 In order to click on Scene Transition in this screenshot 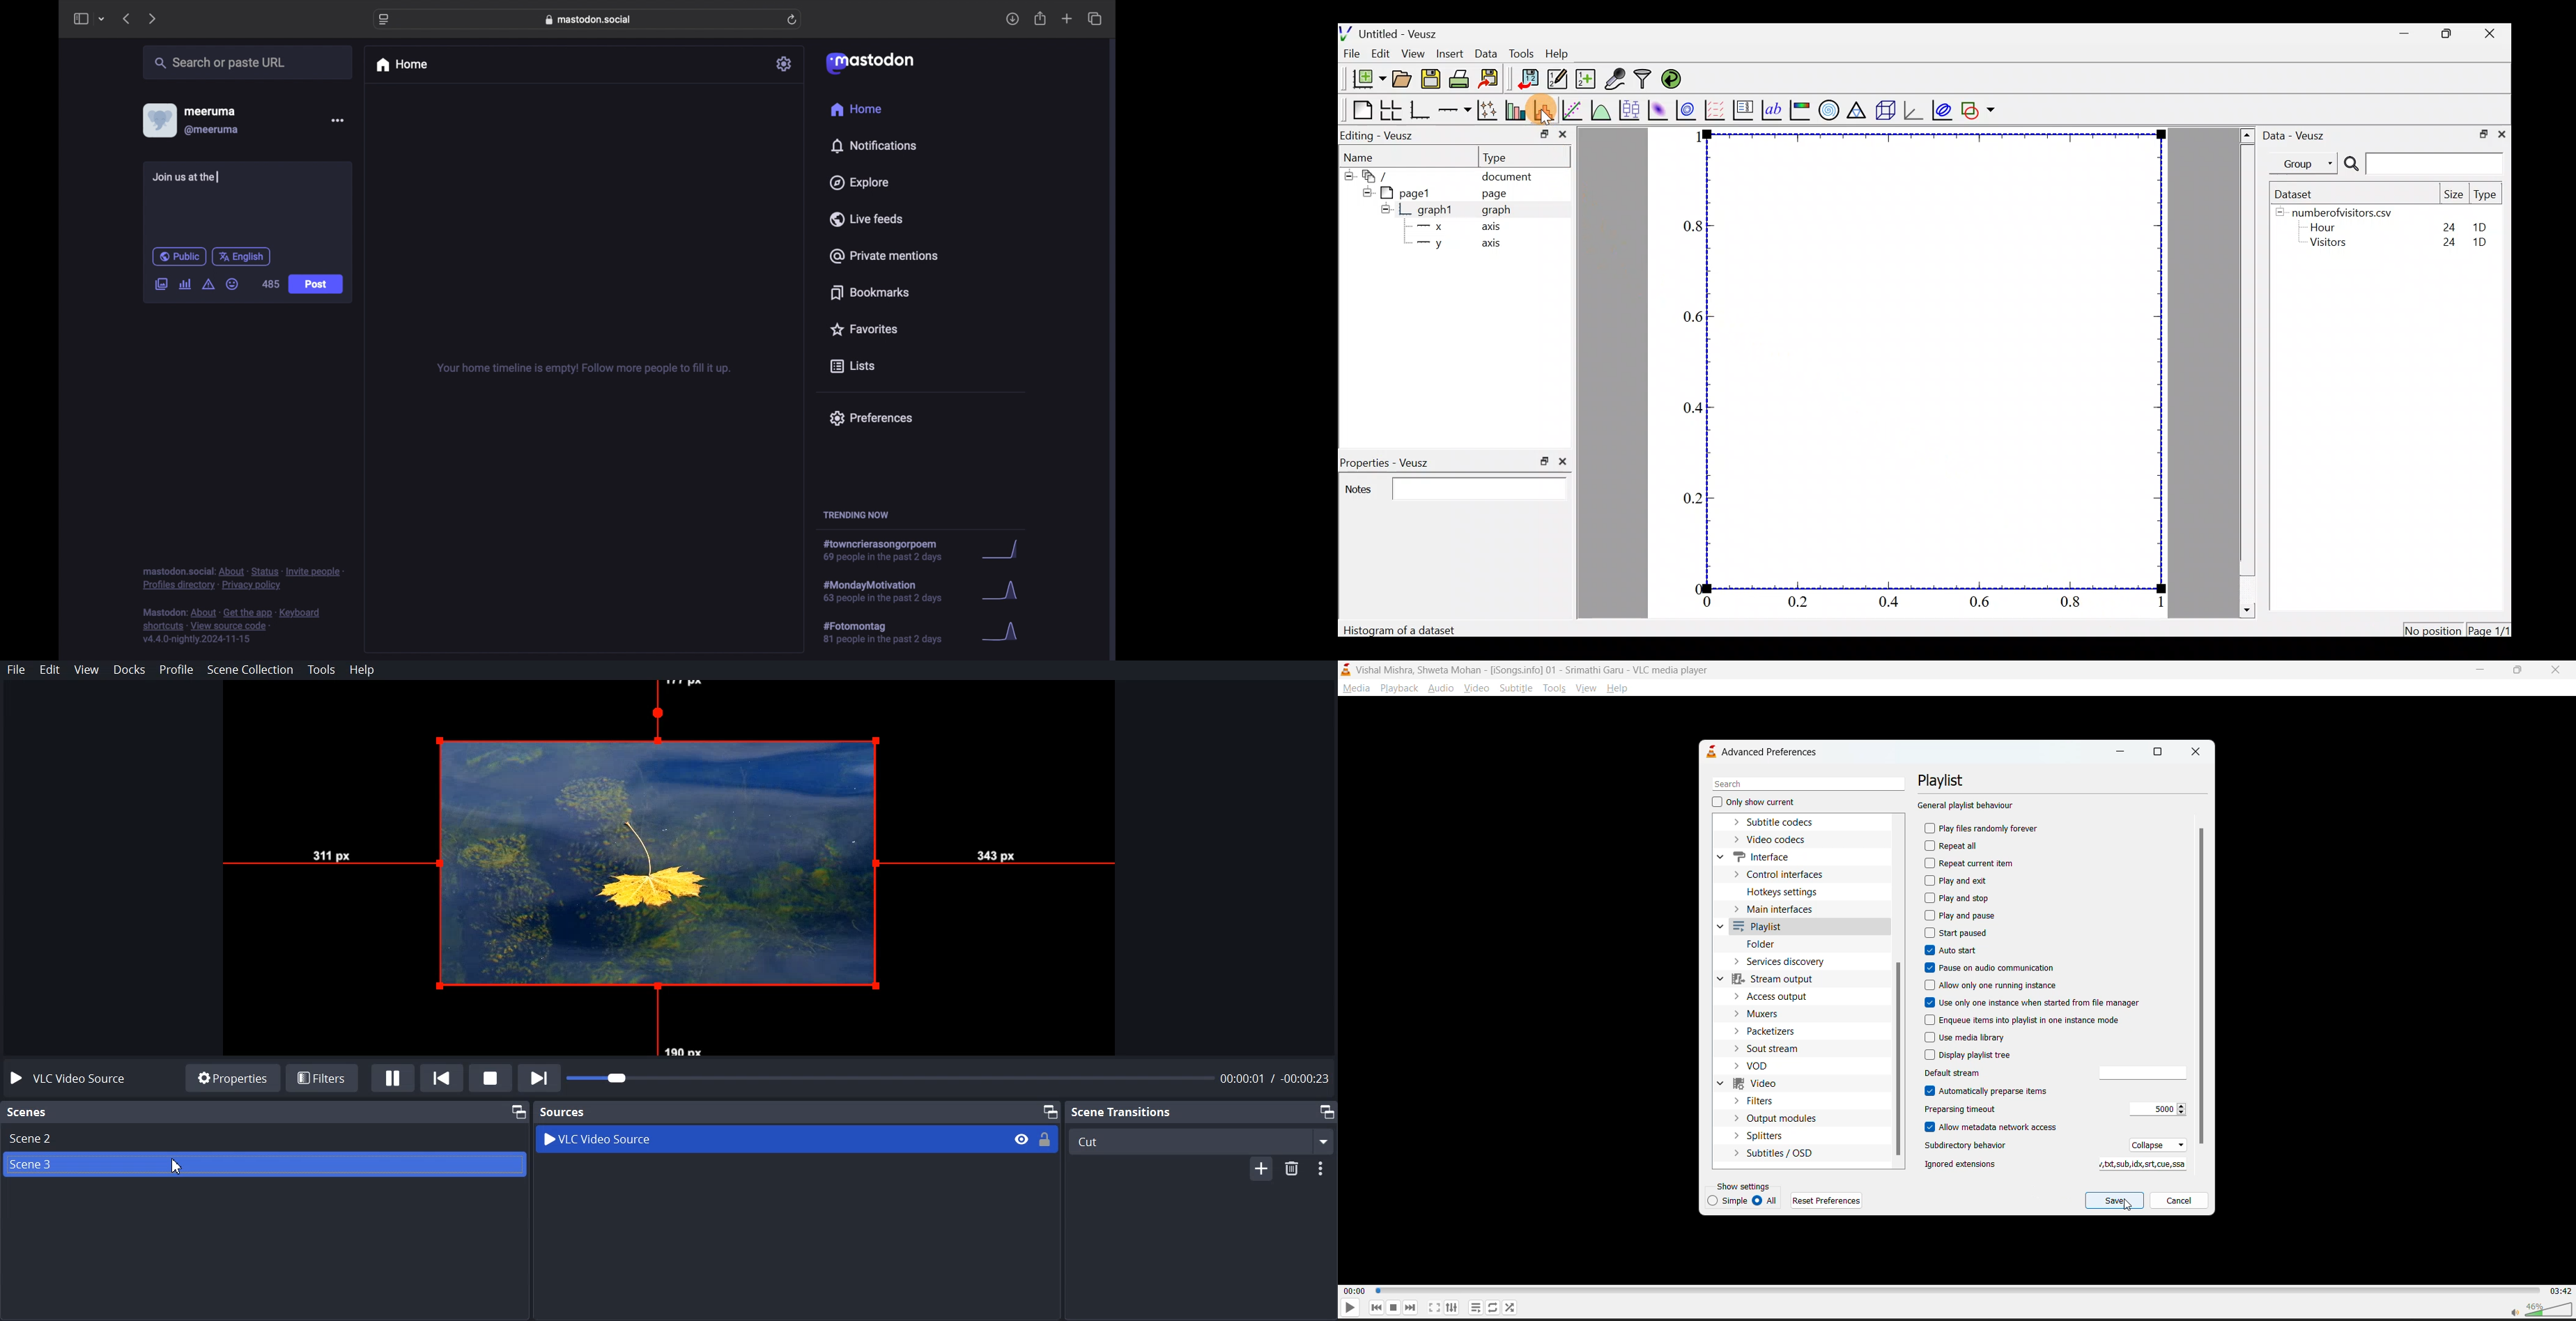, I will do `click(1123, 1111)`.